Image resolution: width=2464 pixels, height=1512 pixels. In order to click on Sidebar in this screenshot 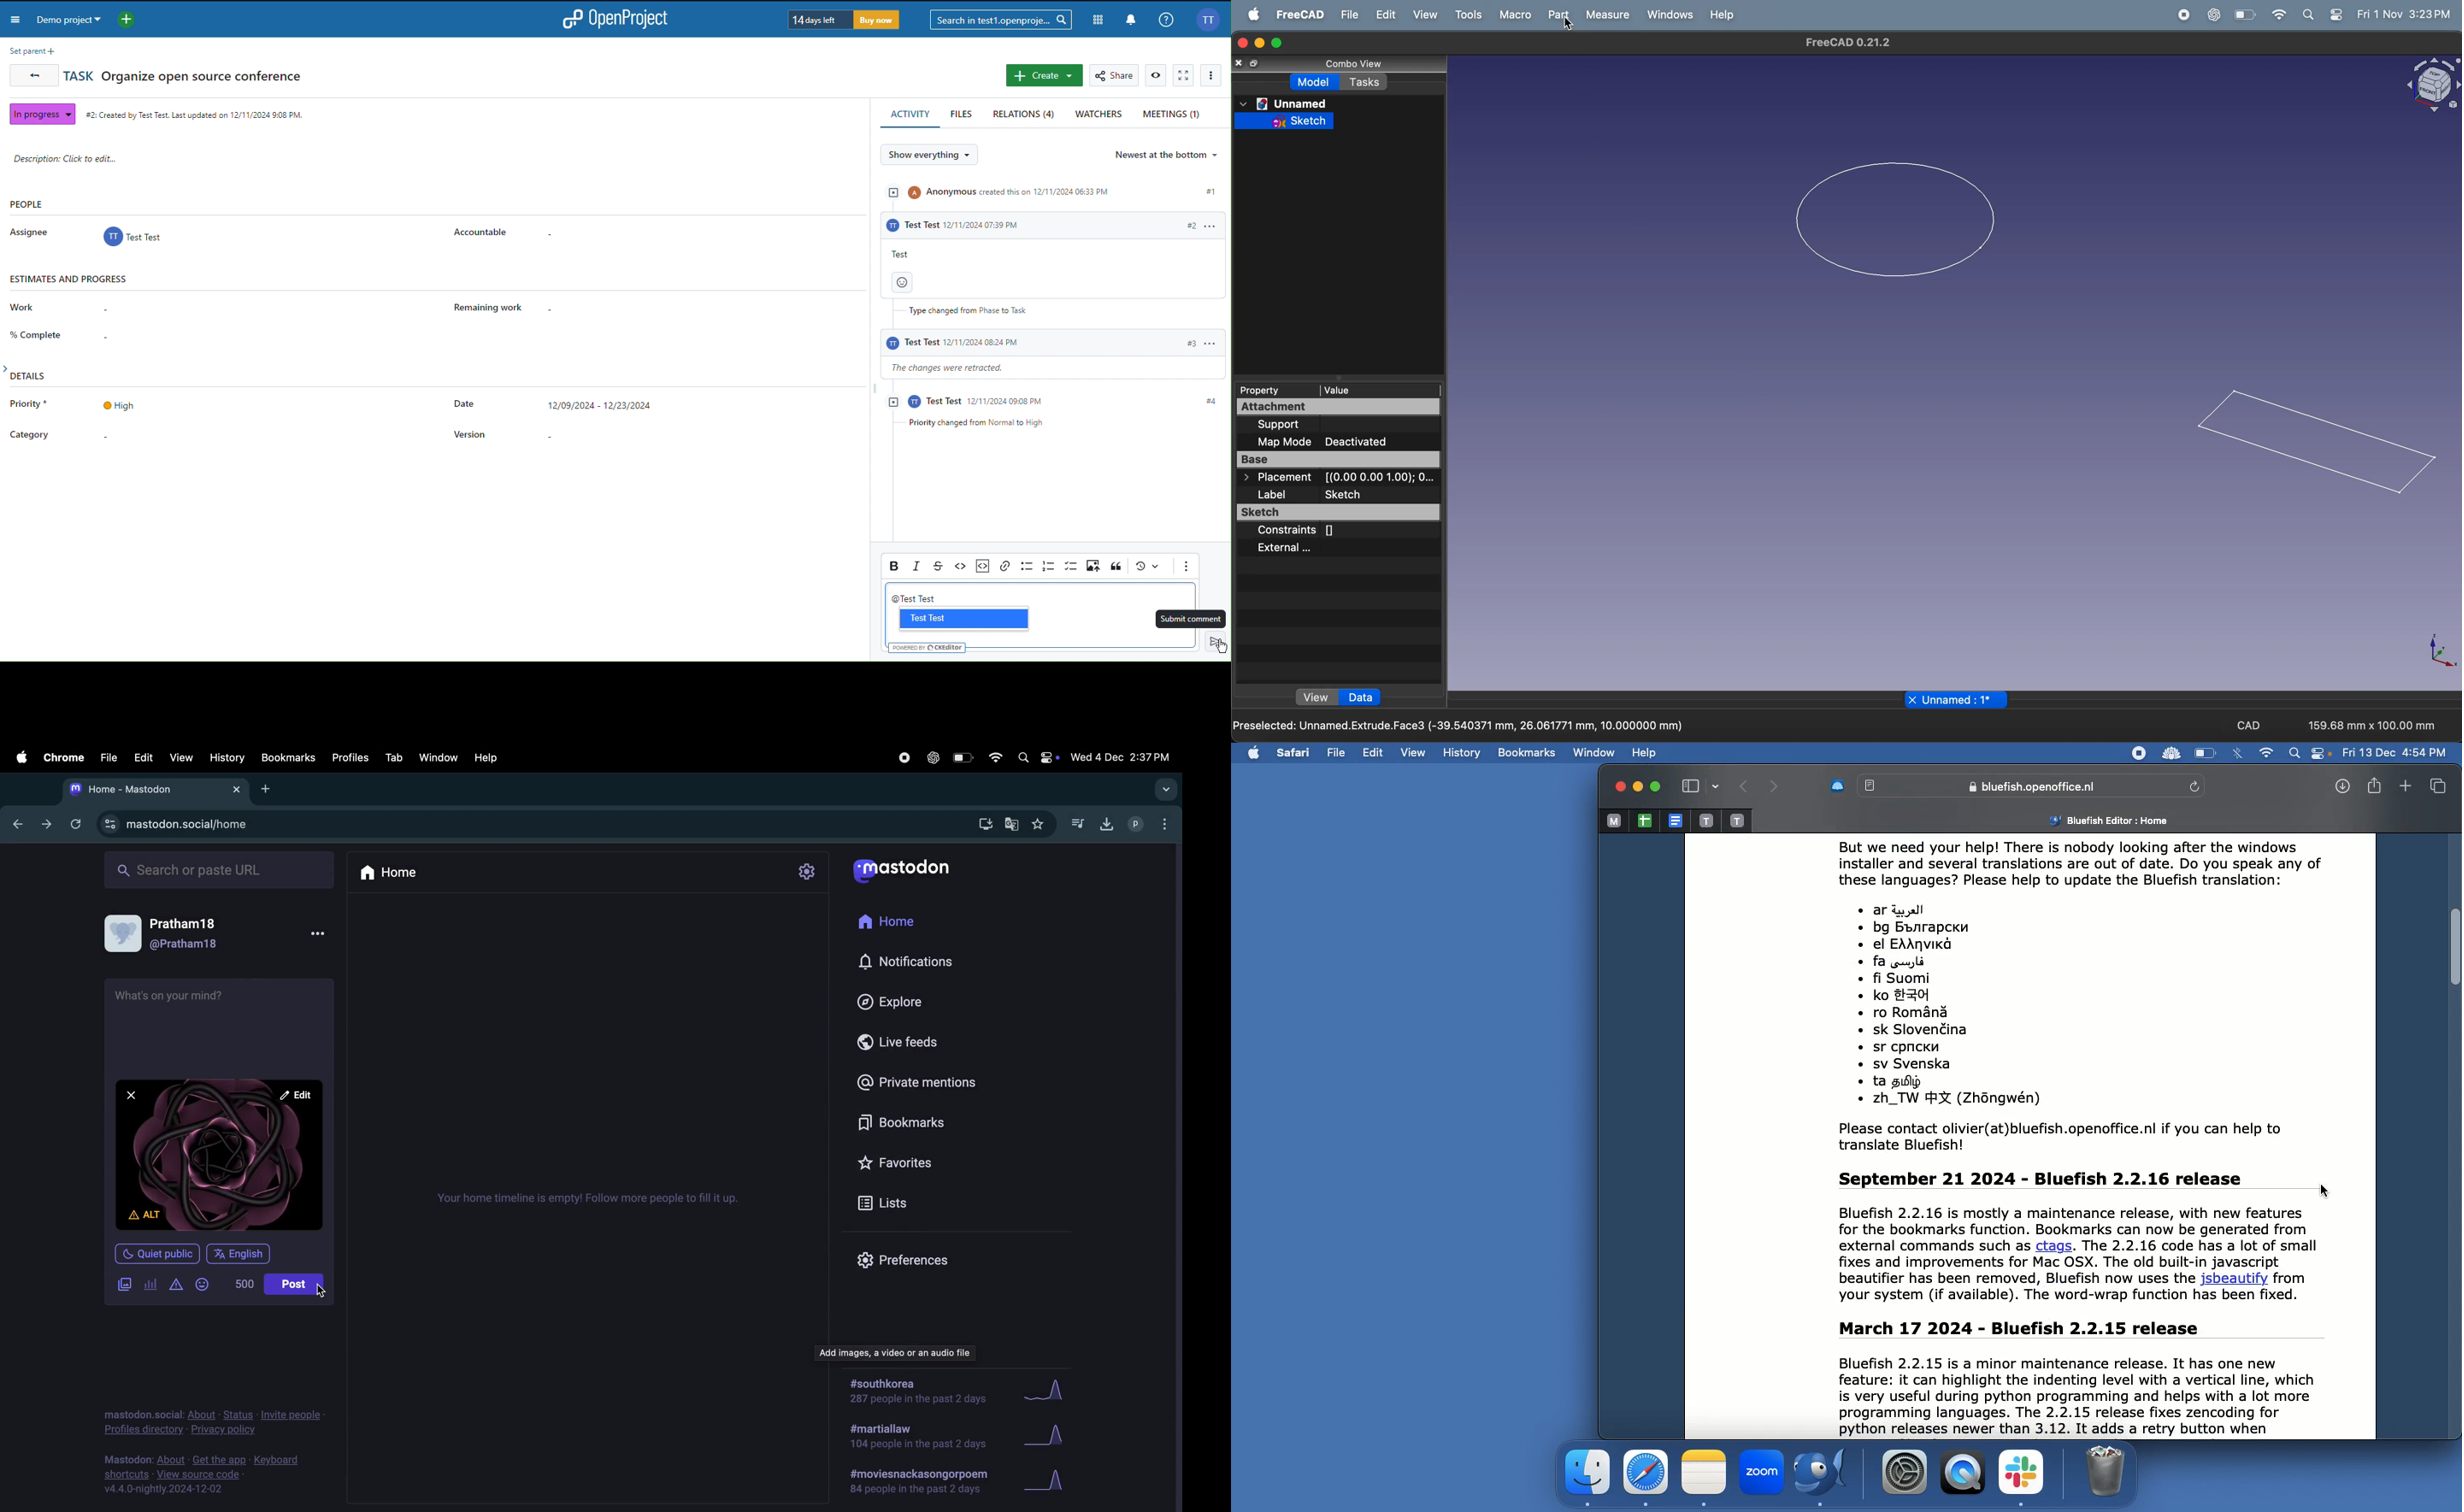, I will do `click(1699, 786)`.